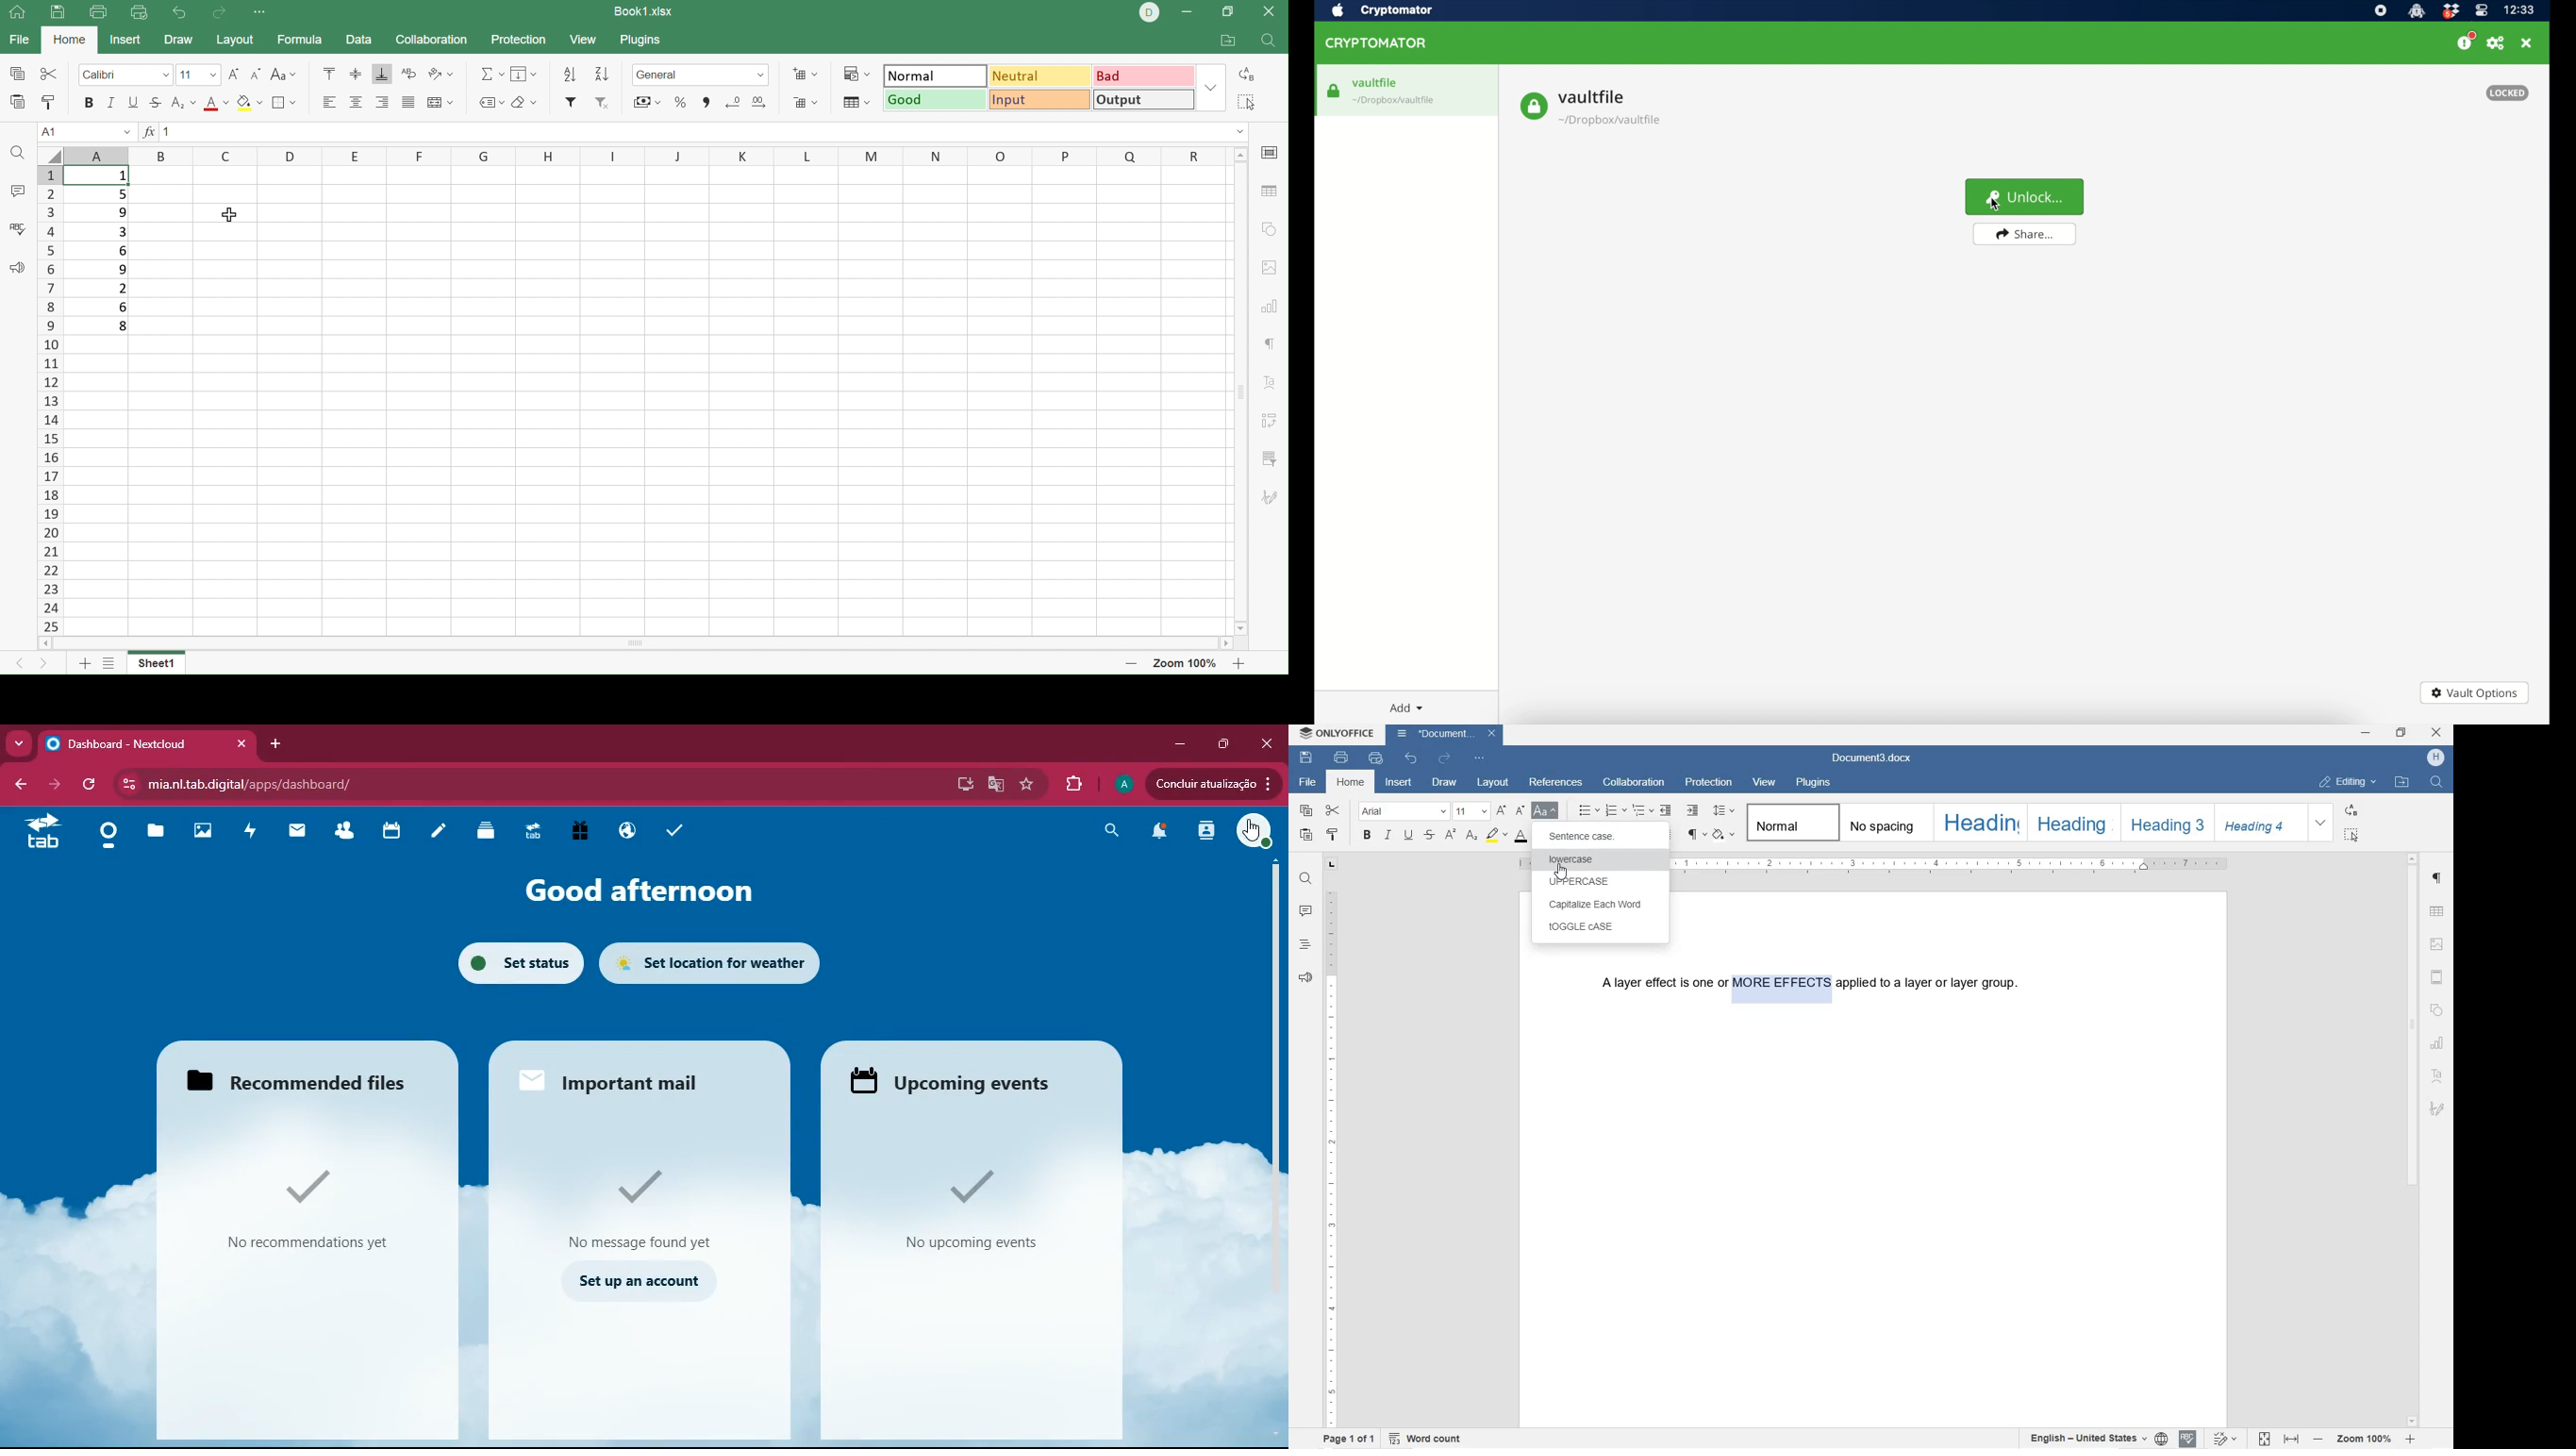 This screenshot has height=1456, width=2576. Describe the element at coordinates (1352, 783) in the screenshot. I see `HOME` at that location.